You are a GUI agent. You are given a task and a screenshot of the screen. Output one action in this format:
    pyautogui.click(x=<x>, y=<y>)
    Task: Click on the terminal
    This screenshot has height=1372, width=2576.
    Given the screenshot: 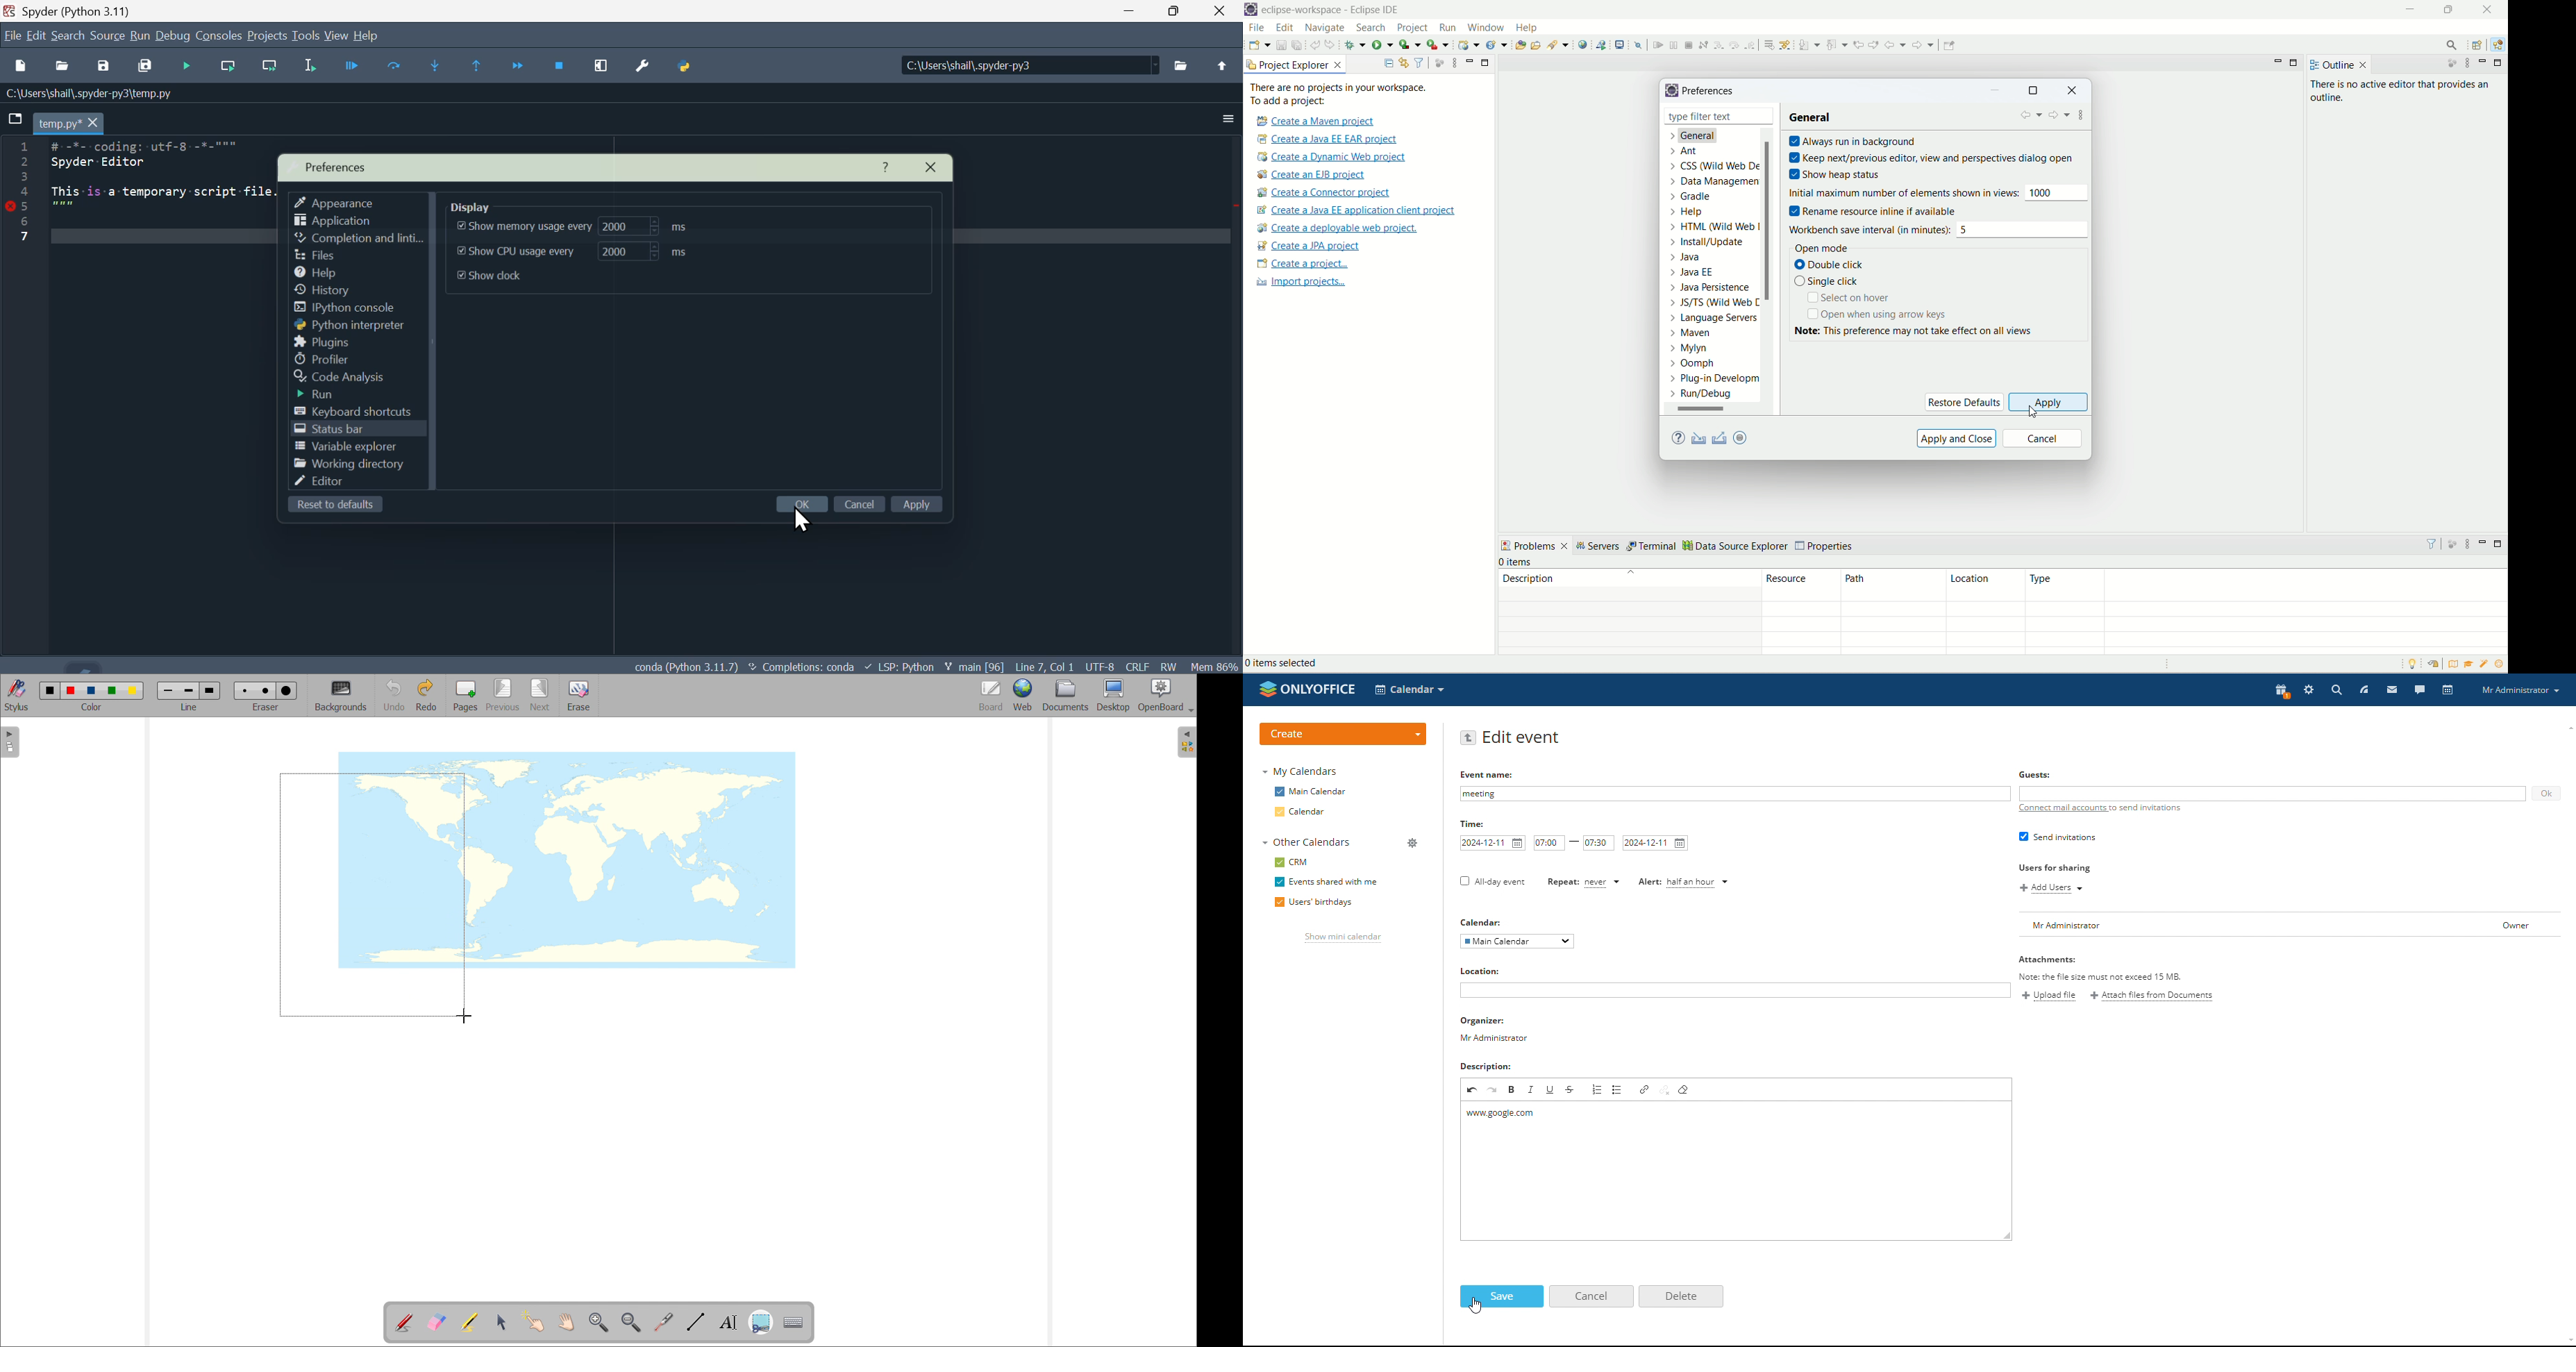 What is the action you would take?
    pyautogui.click(x=1653, y=547)
    